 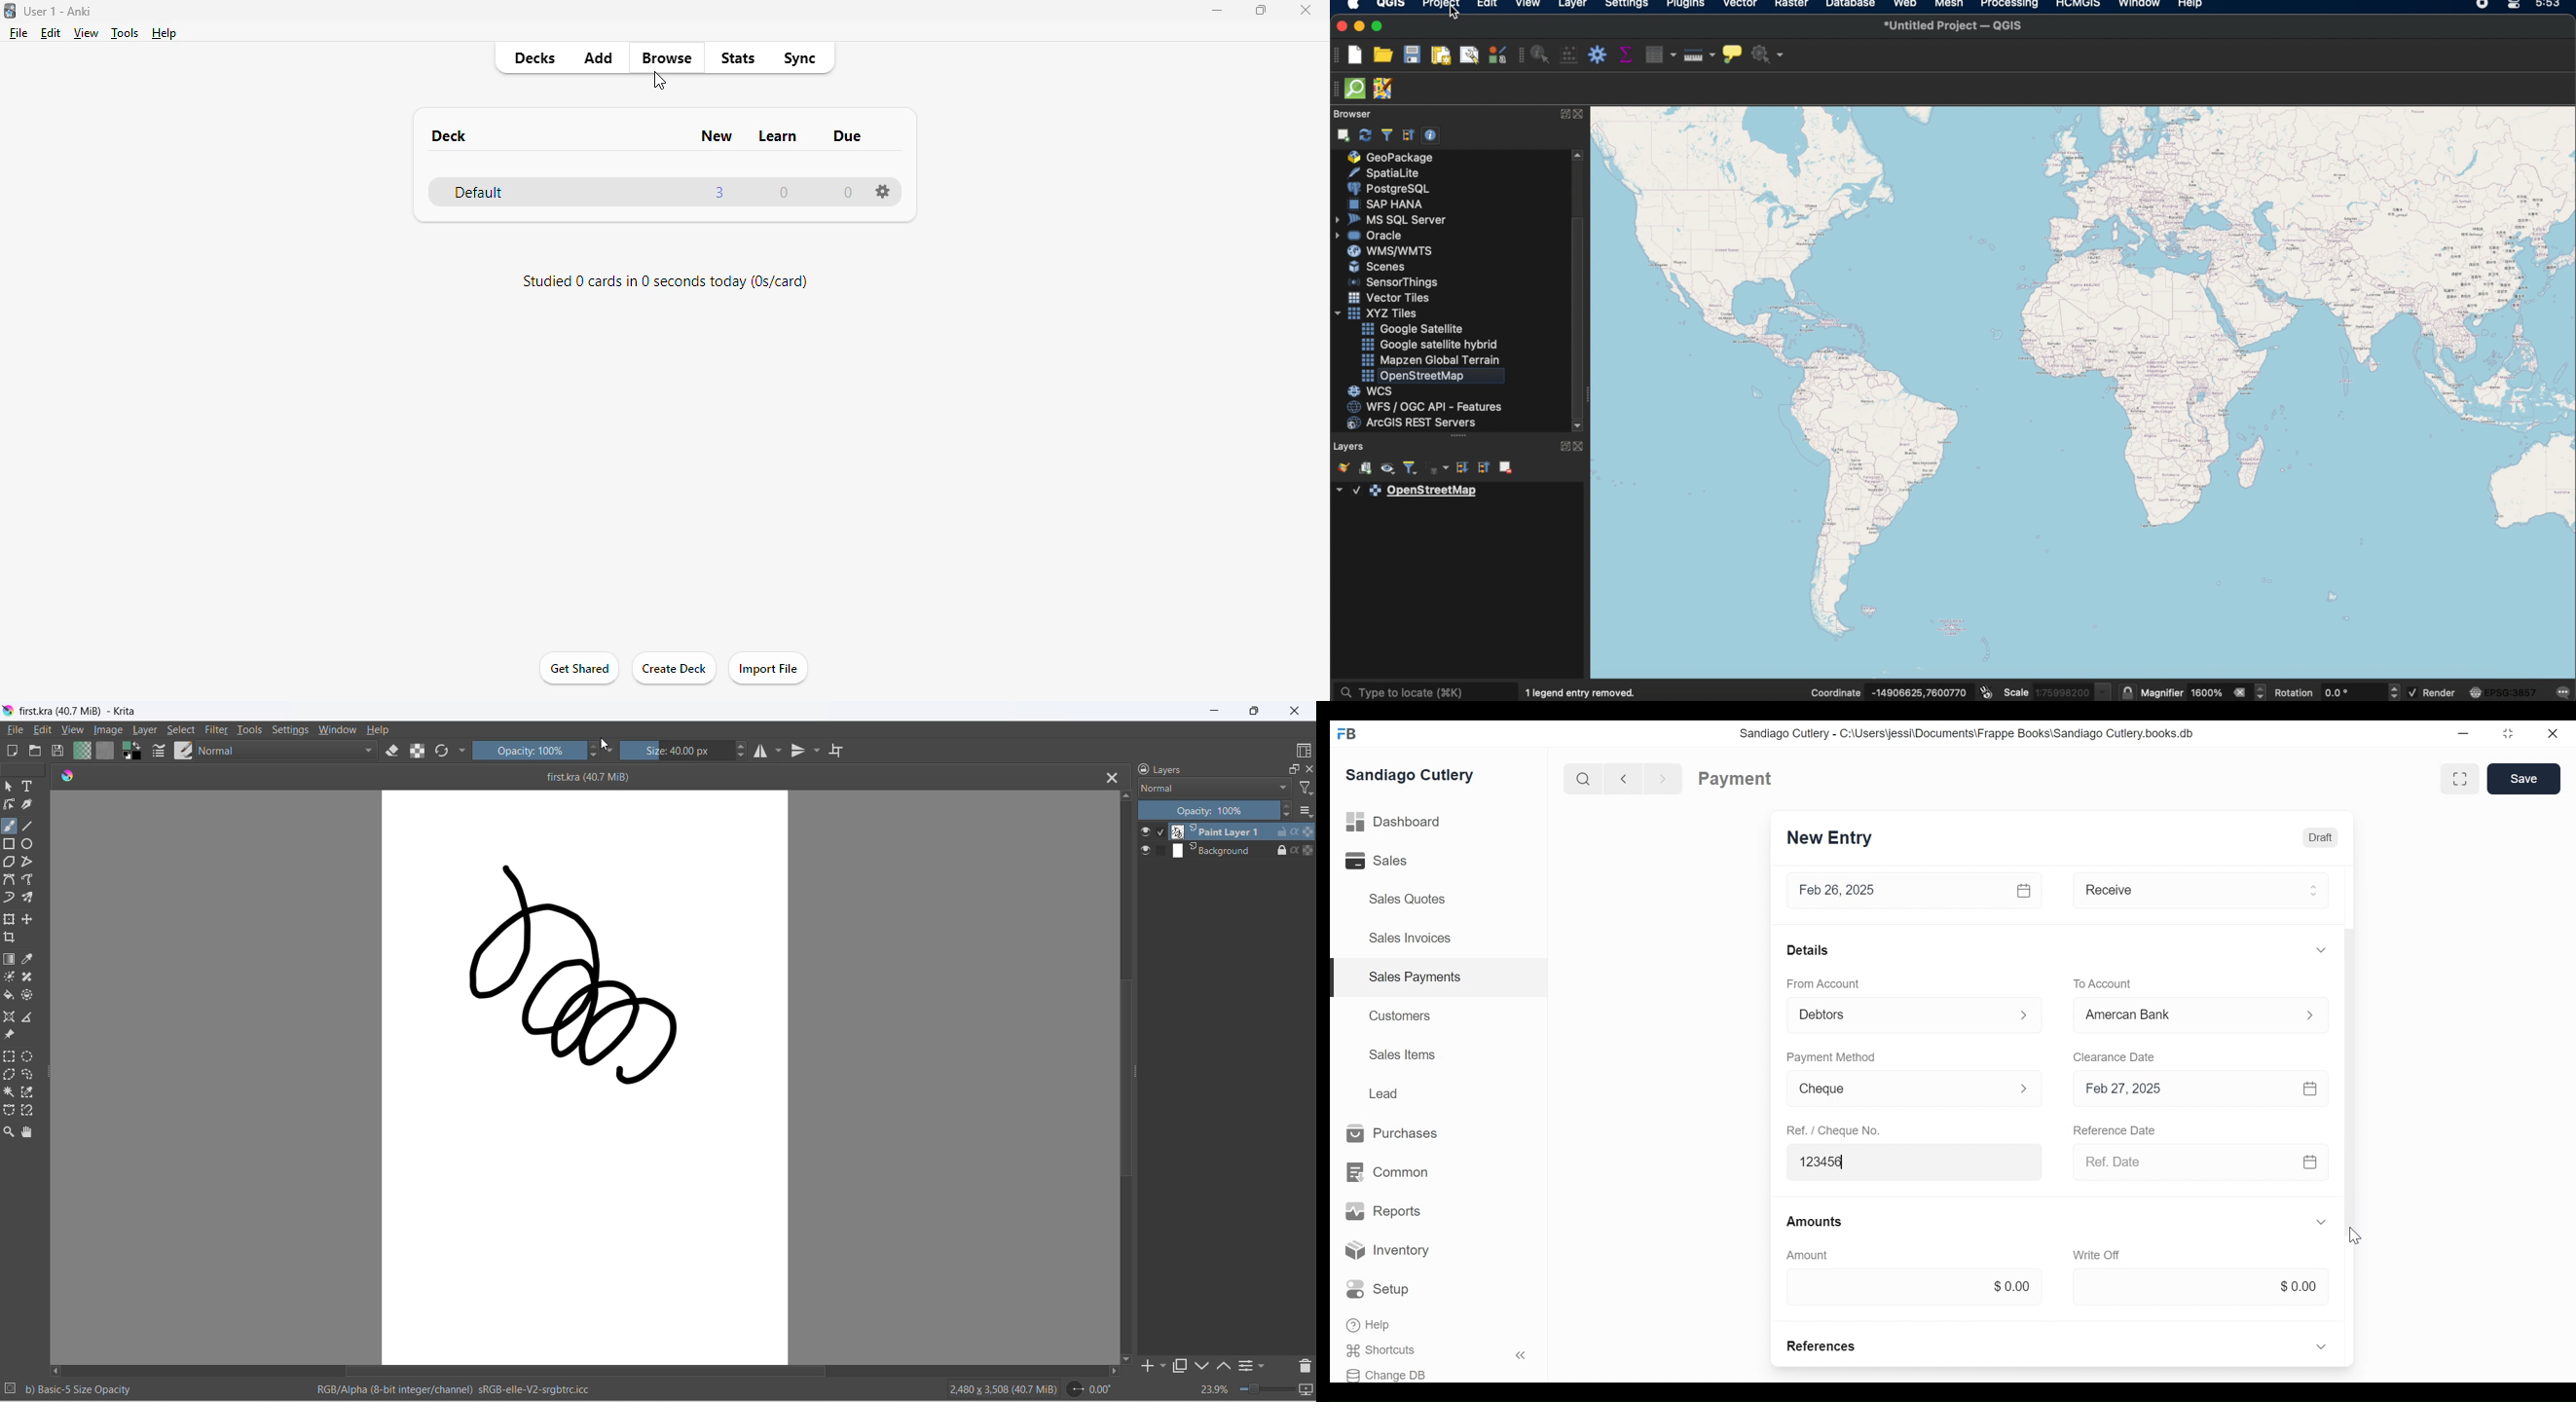 I want to click on Ref. / Cheque No., so click(x=1835, y=1131).